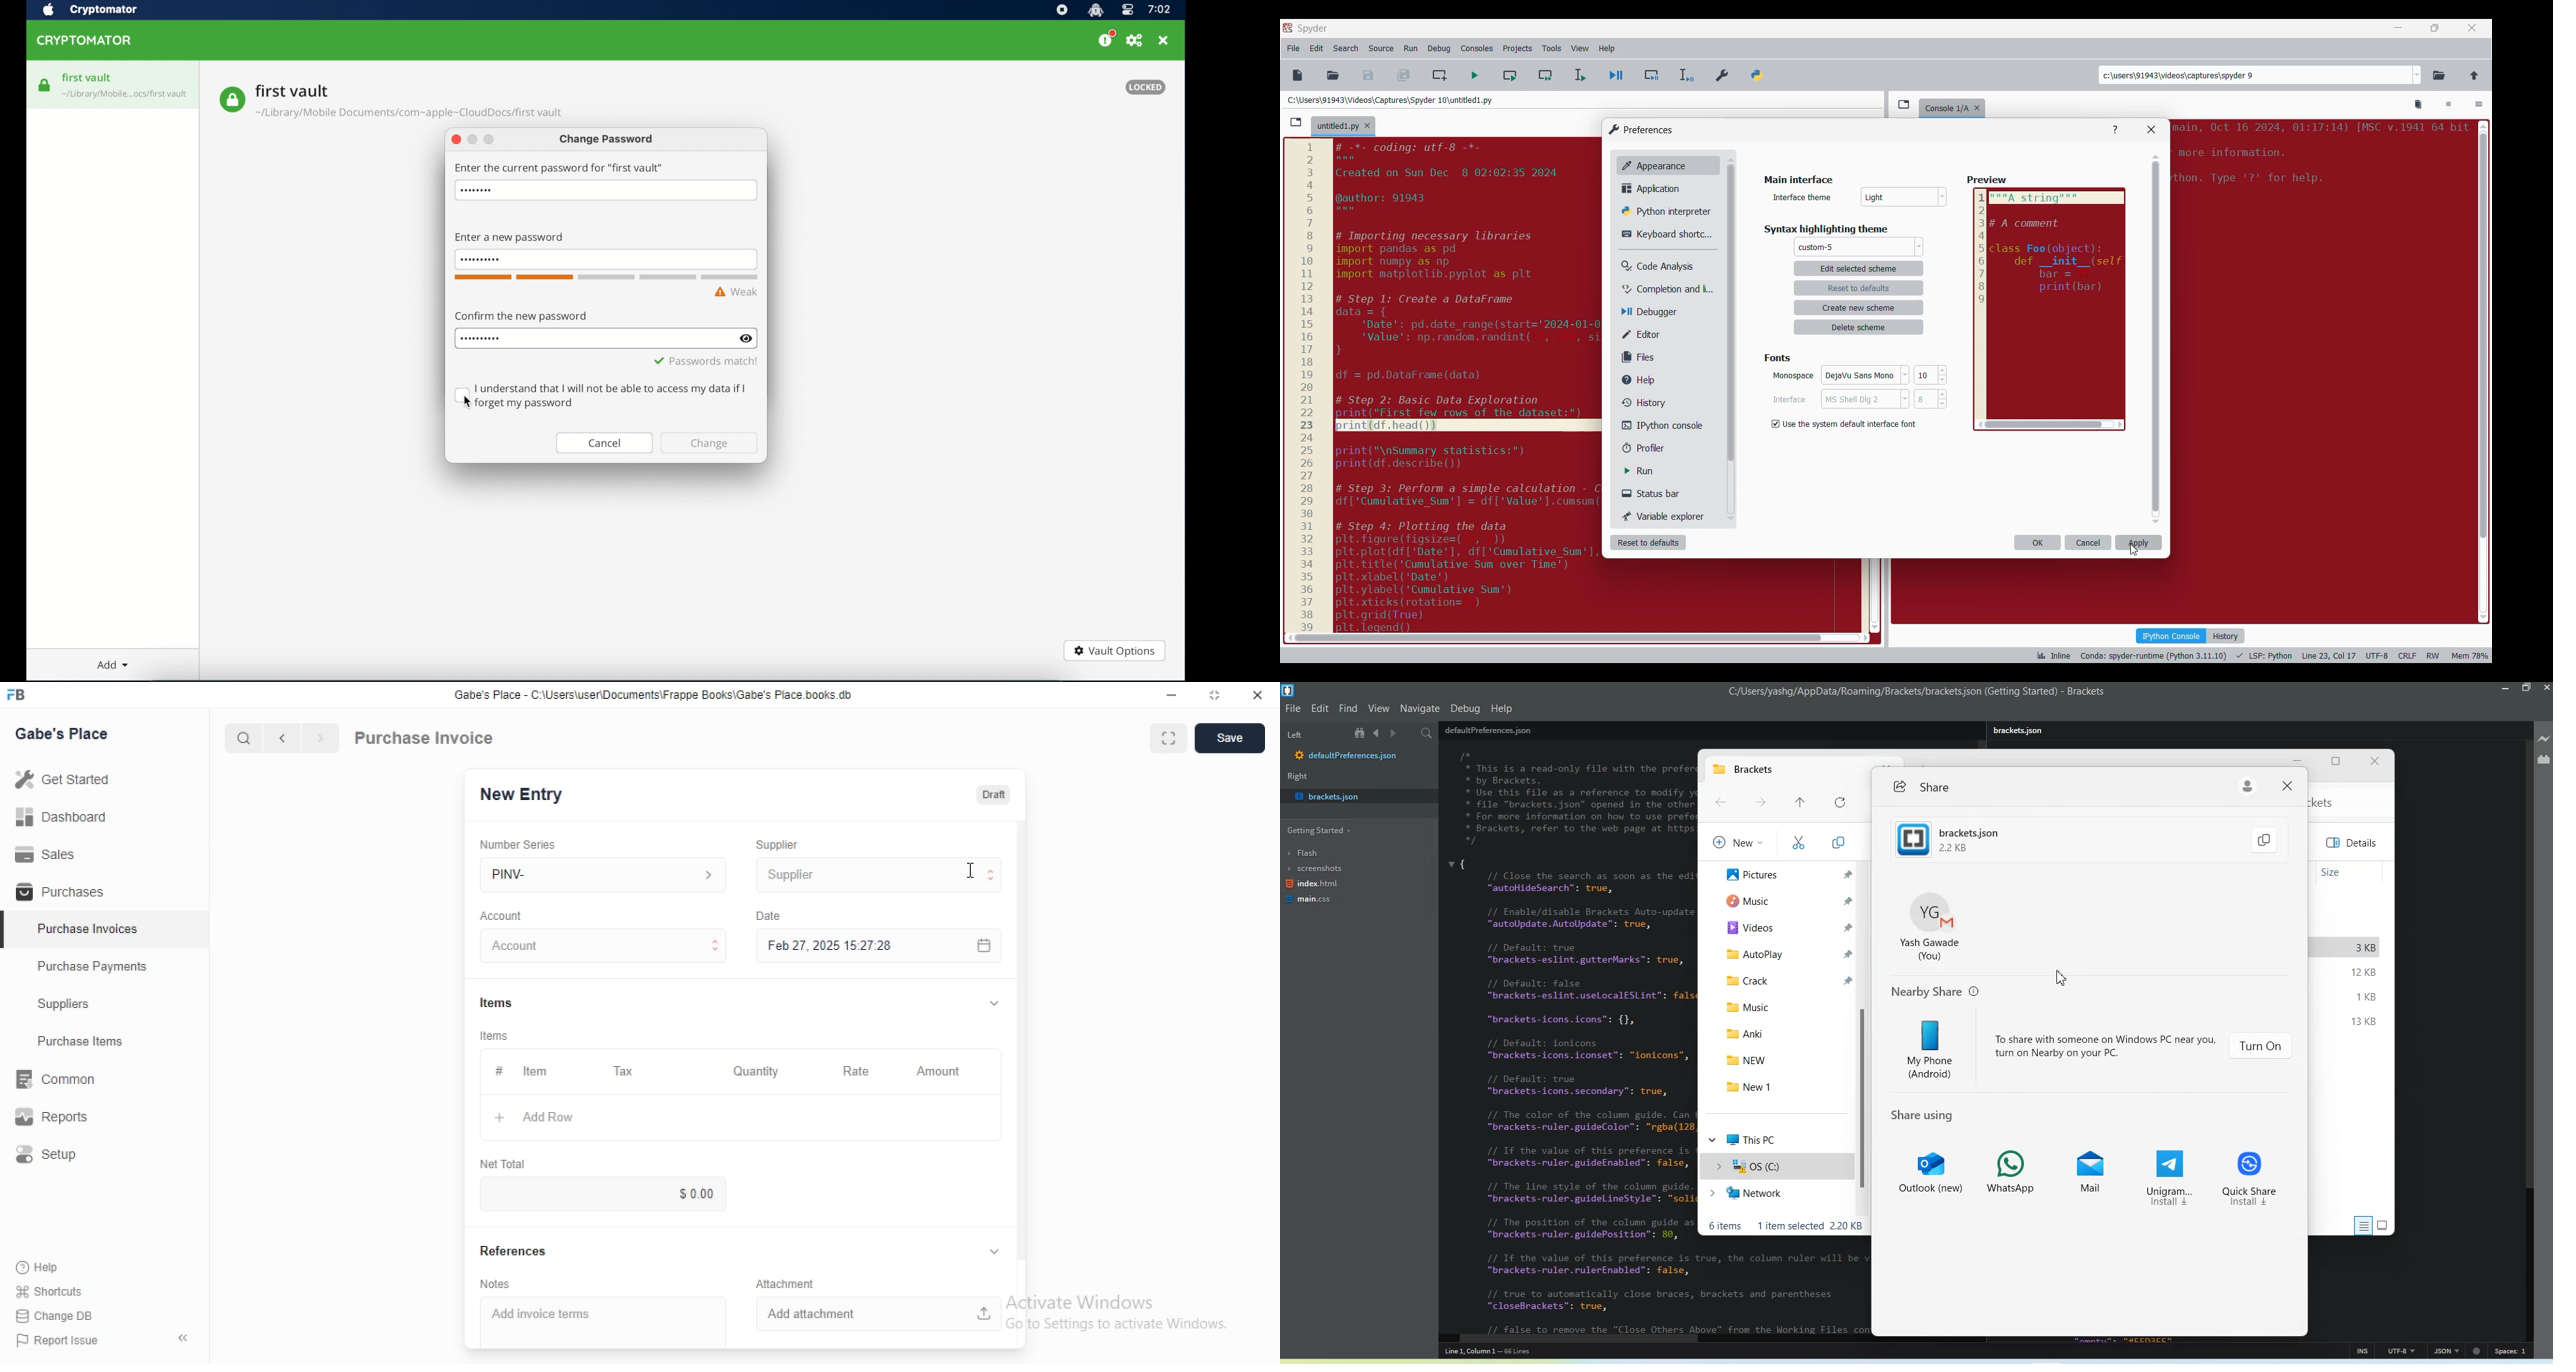  What do you see at coordinates (1380, 49) in the screenshot?
I see `Source menu` at bounding box center [1380, 49].